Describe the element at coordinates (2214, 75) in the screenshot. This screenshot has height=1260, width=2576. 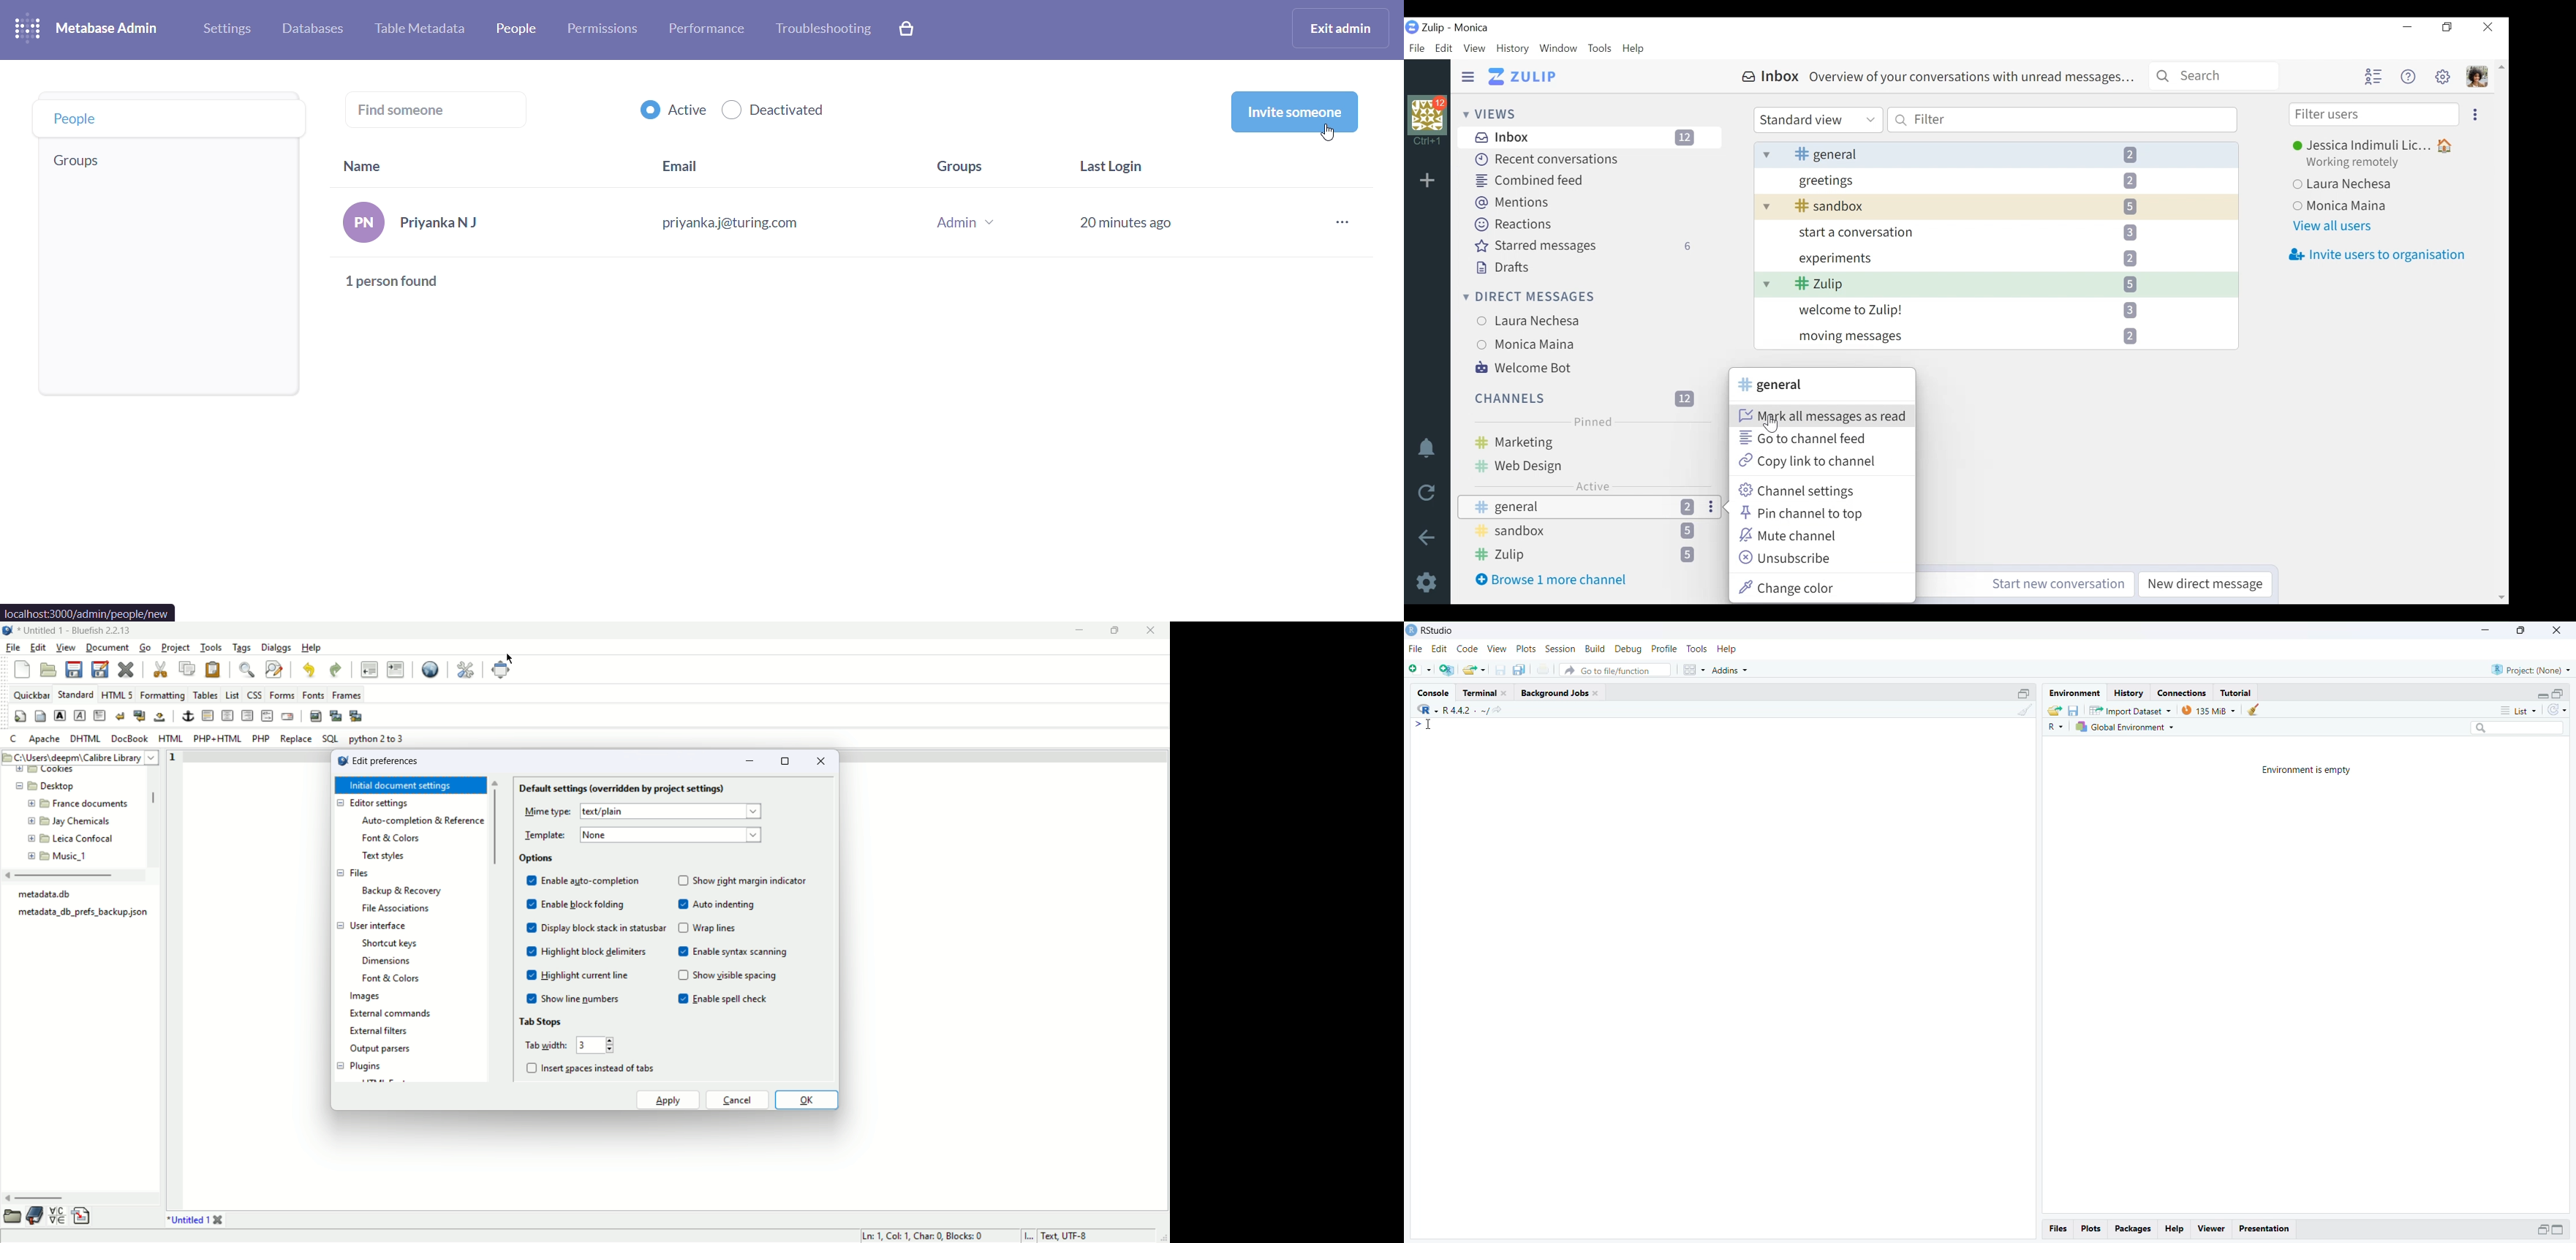
I see `Search` at that location.